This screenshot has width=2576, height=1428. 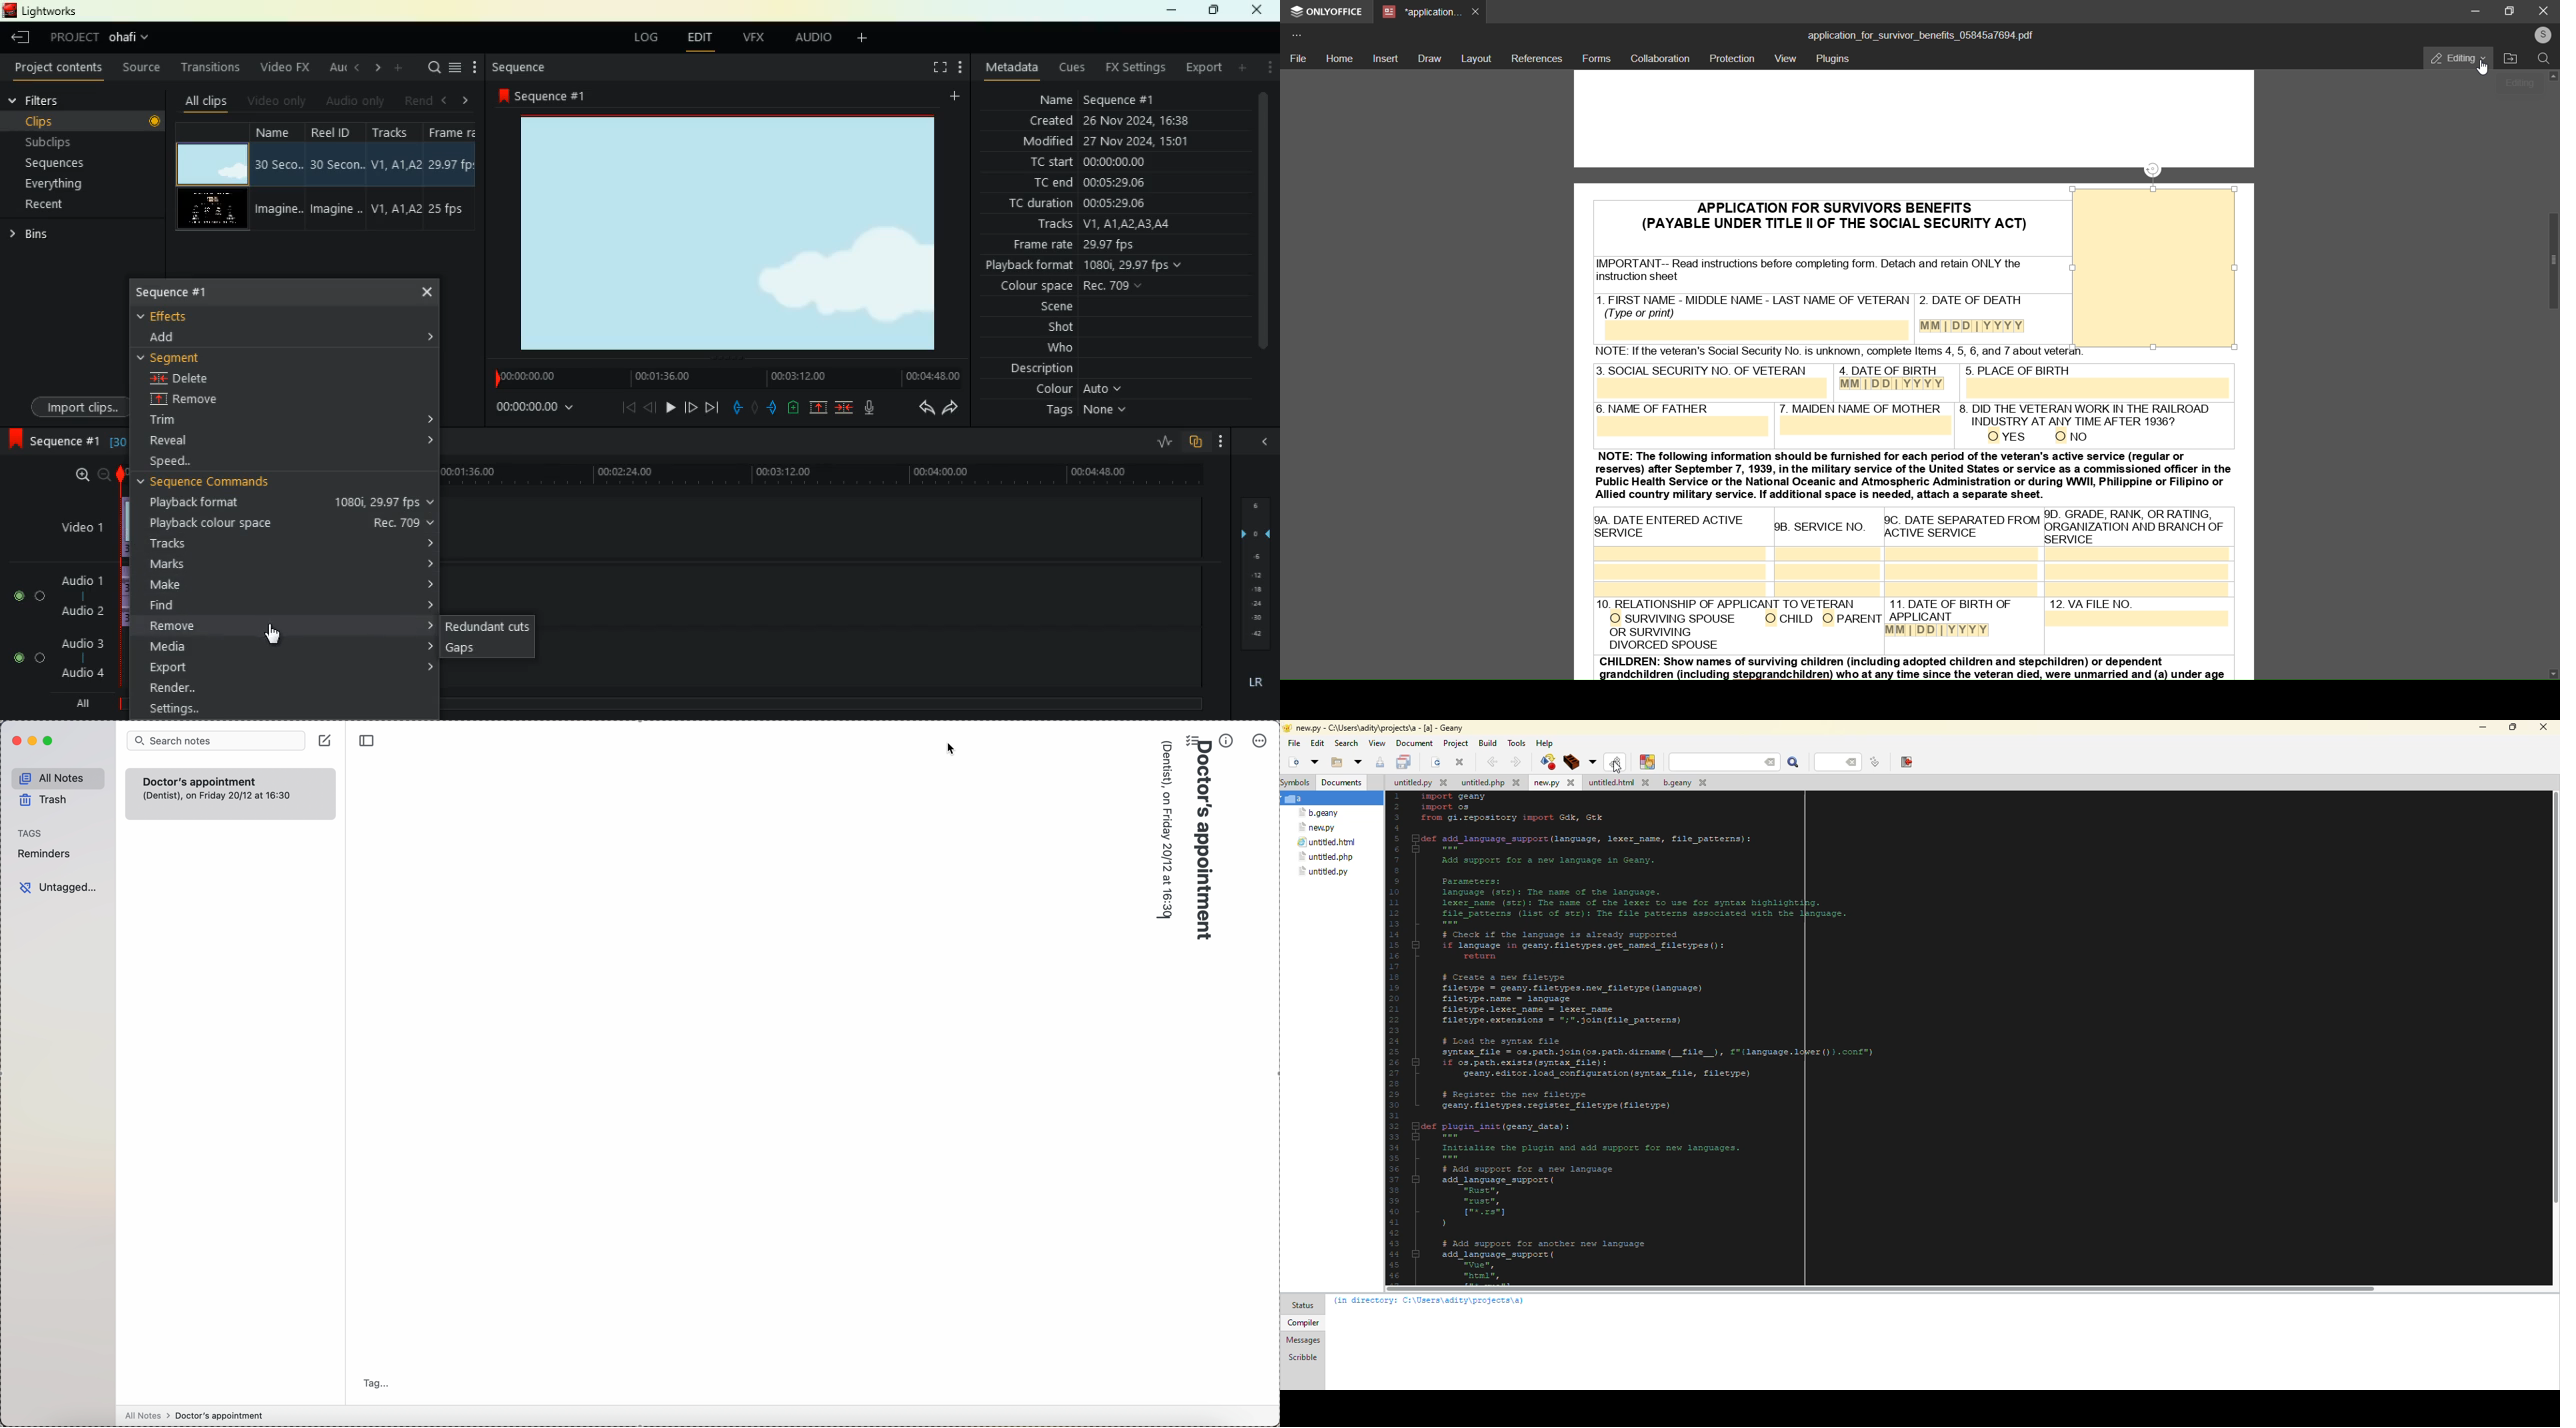 What do you see at coordinates (1069, 69) in the screenshot?
I see `cues` at bounding box center [1069, 69].